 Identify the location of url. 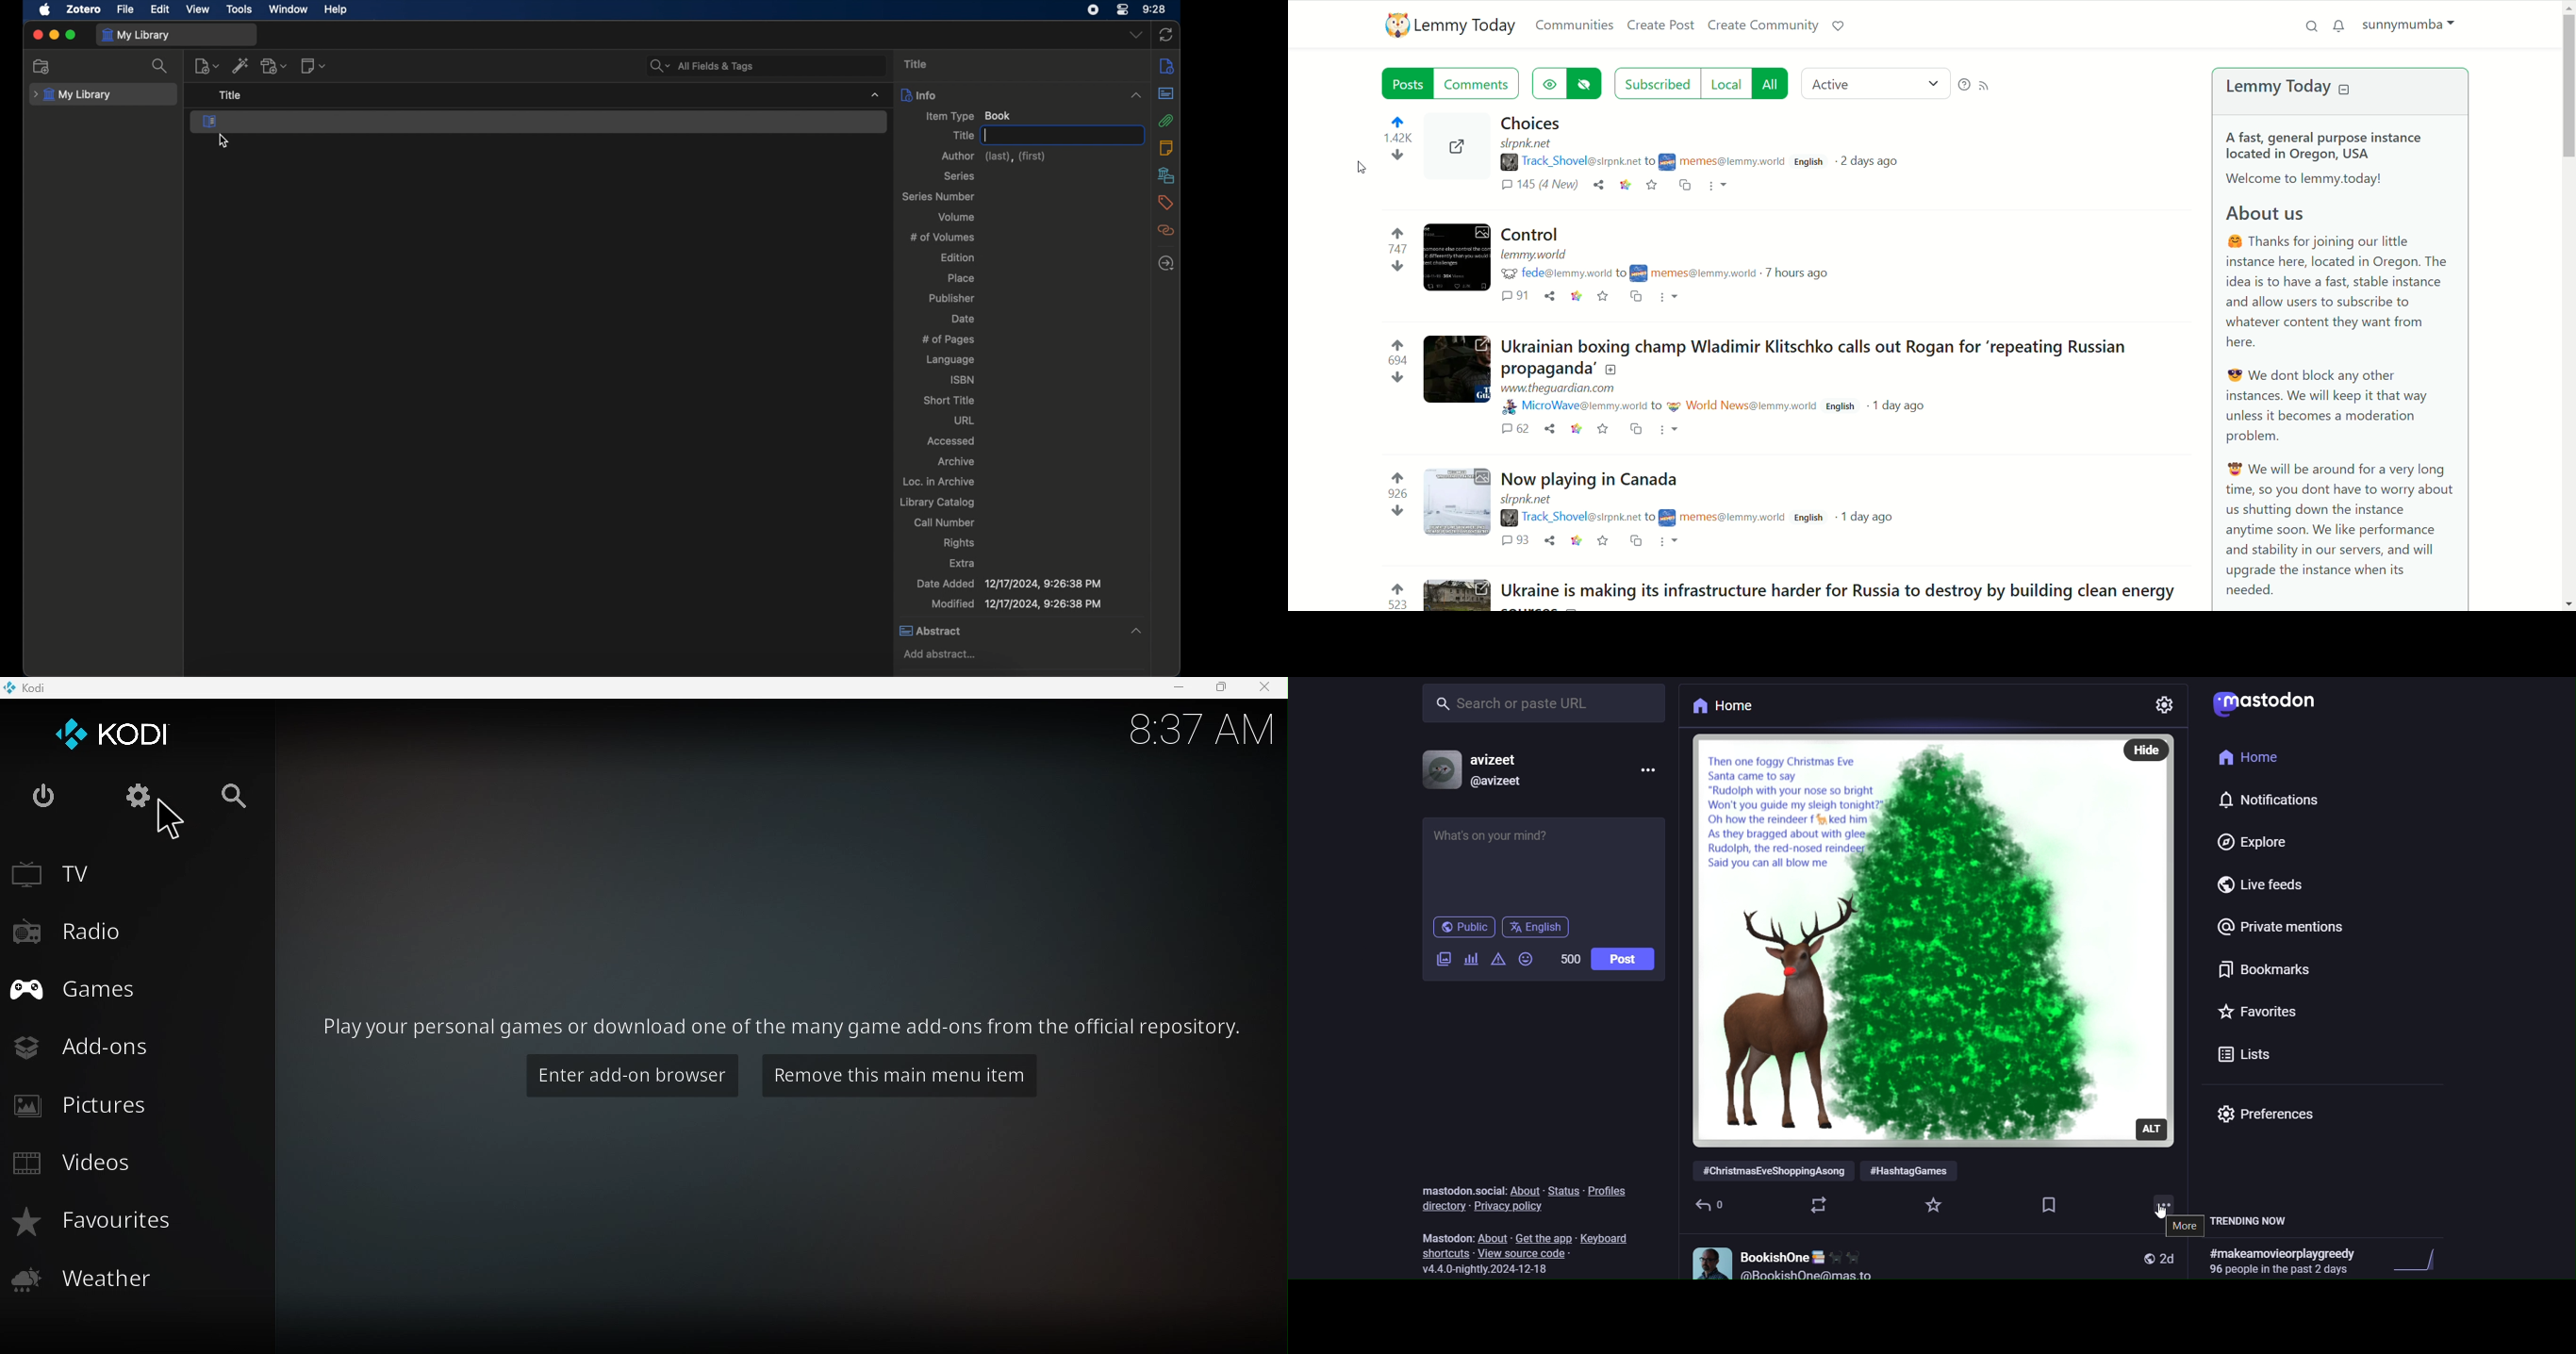
(965, 421).